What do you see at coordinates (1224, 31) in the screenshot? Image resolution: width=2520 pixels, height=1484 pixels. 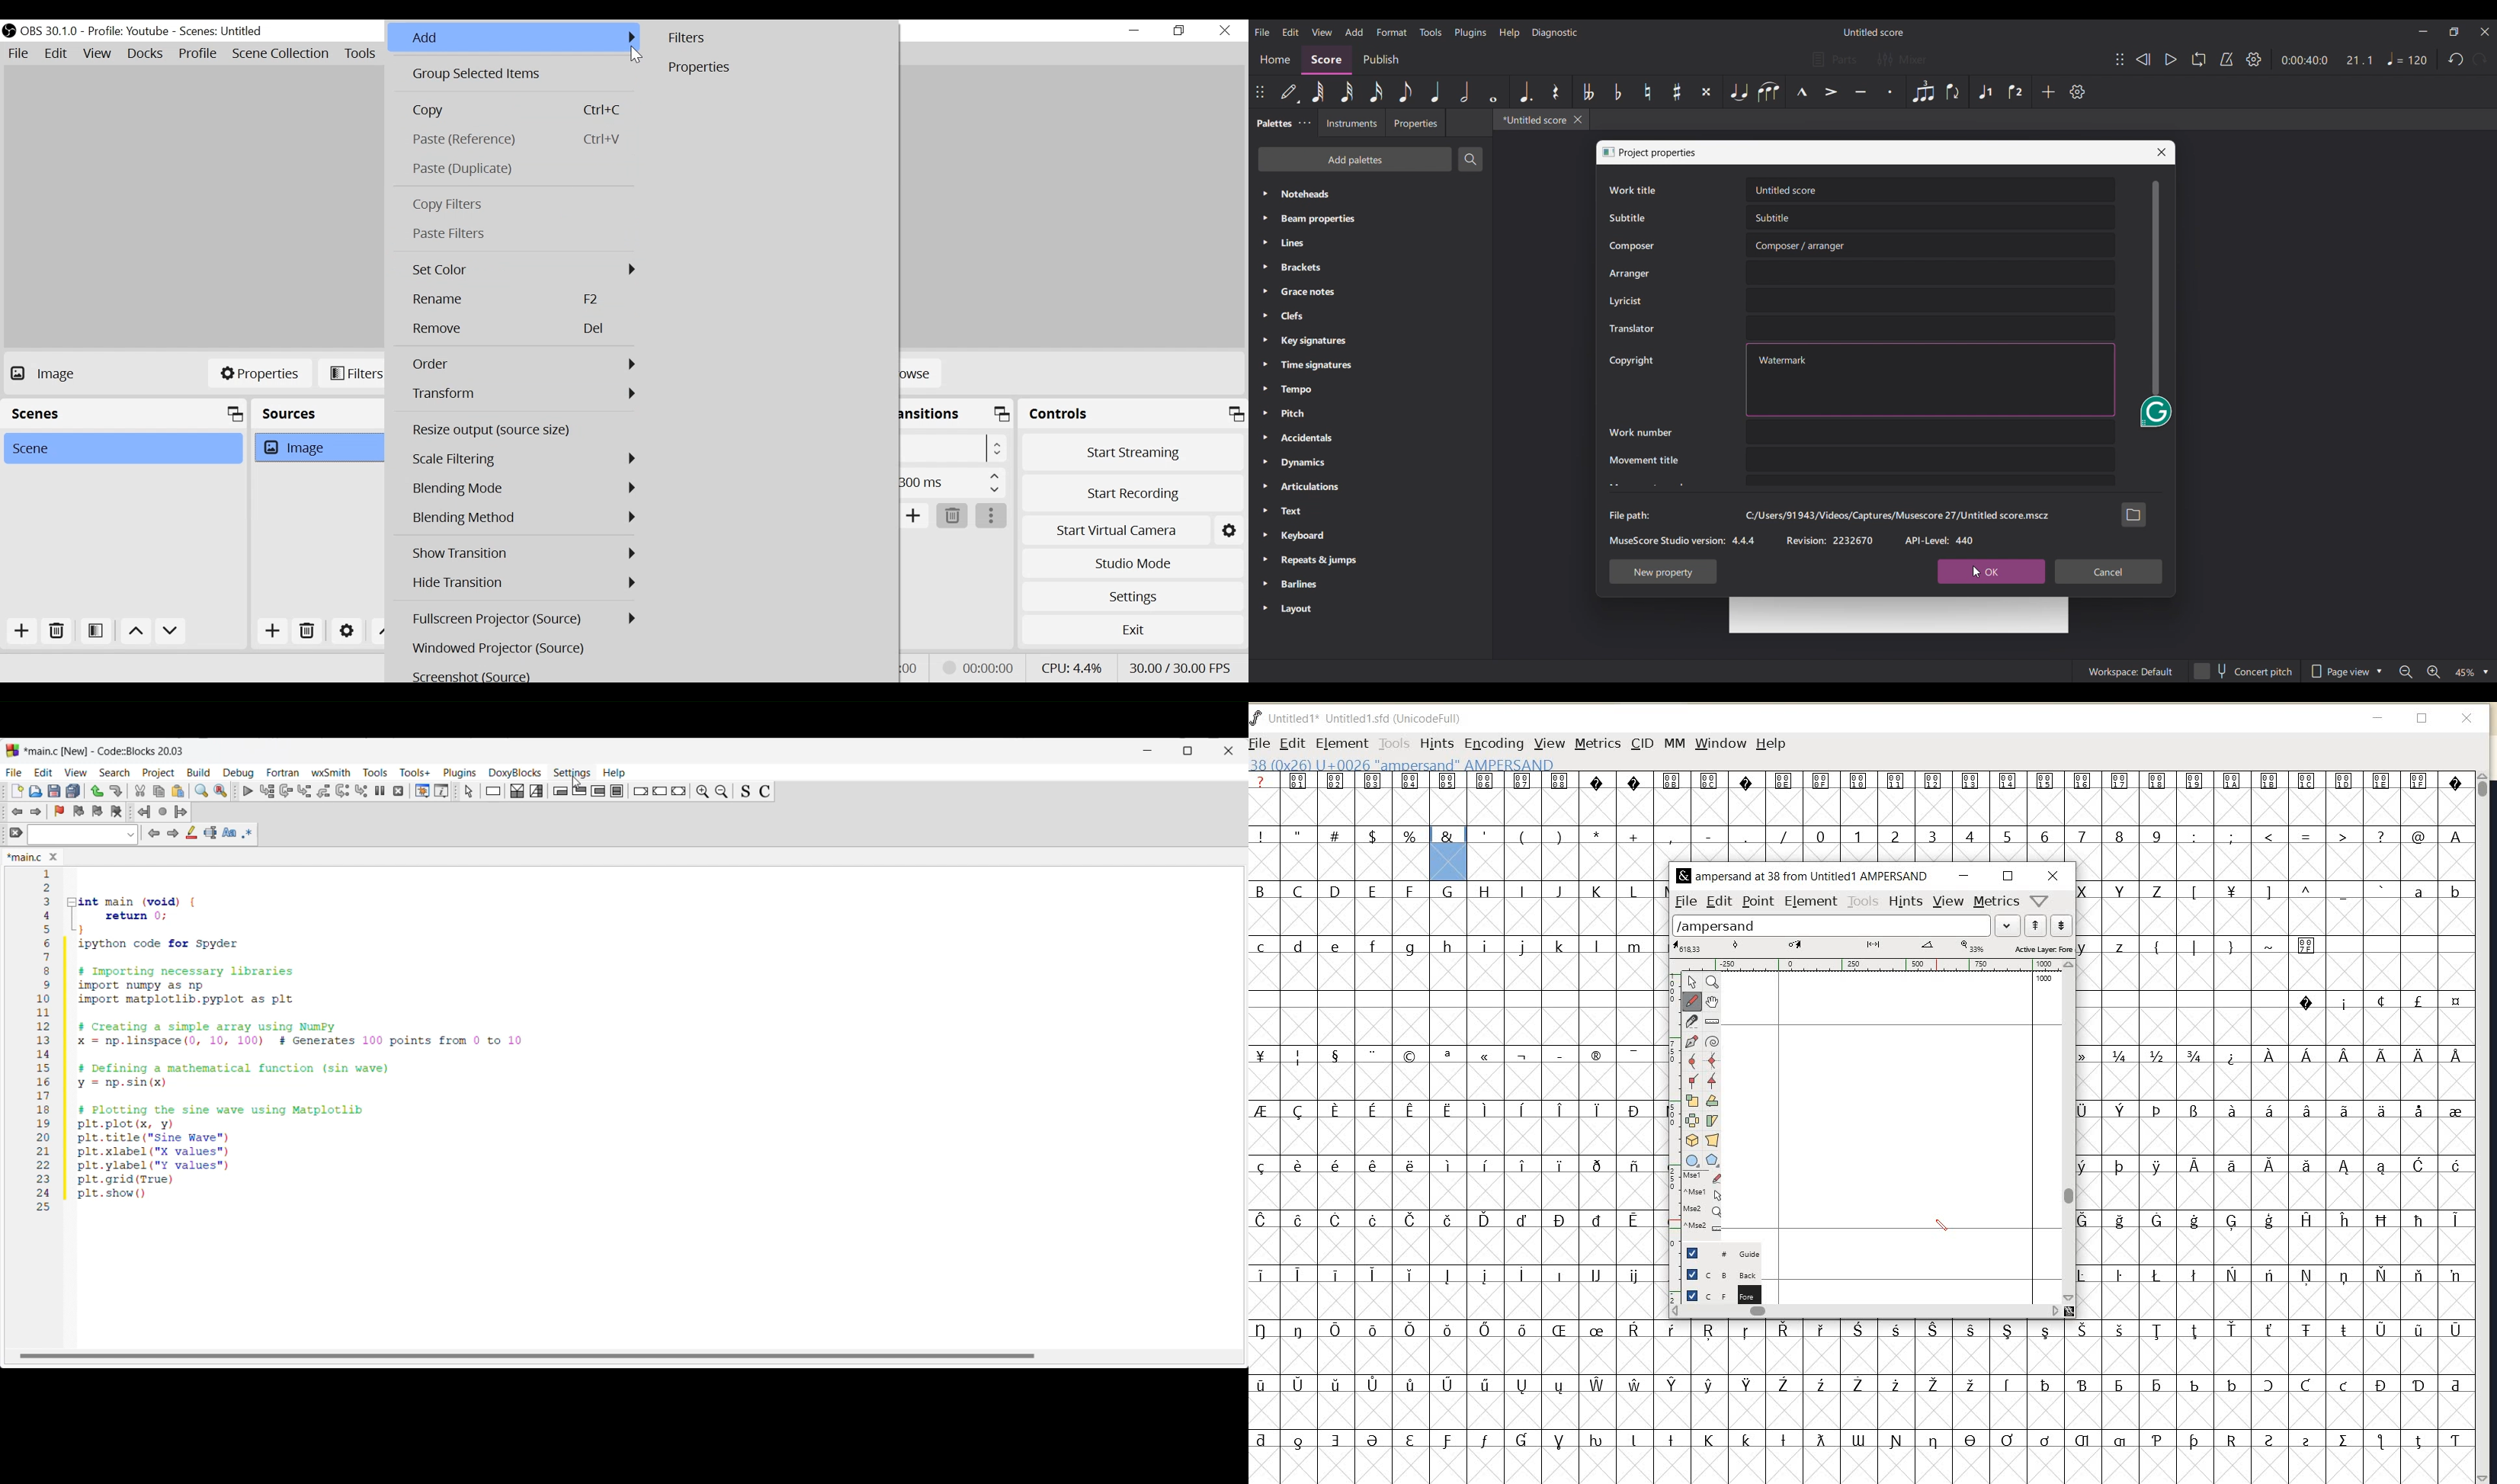 I see `Close` at bounding box center [1224, 31].